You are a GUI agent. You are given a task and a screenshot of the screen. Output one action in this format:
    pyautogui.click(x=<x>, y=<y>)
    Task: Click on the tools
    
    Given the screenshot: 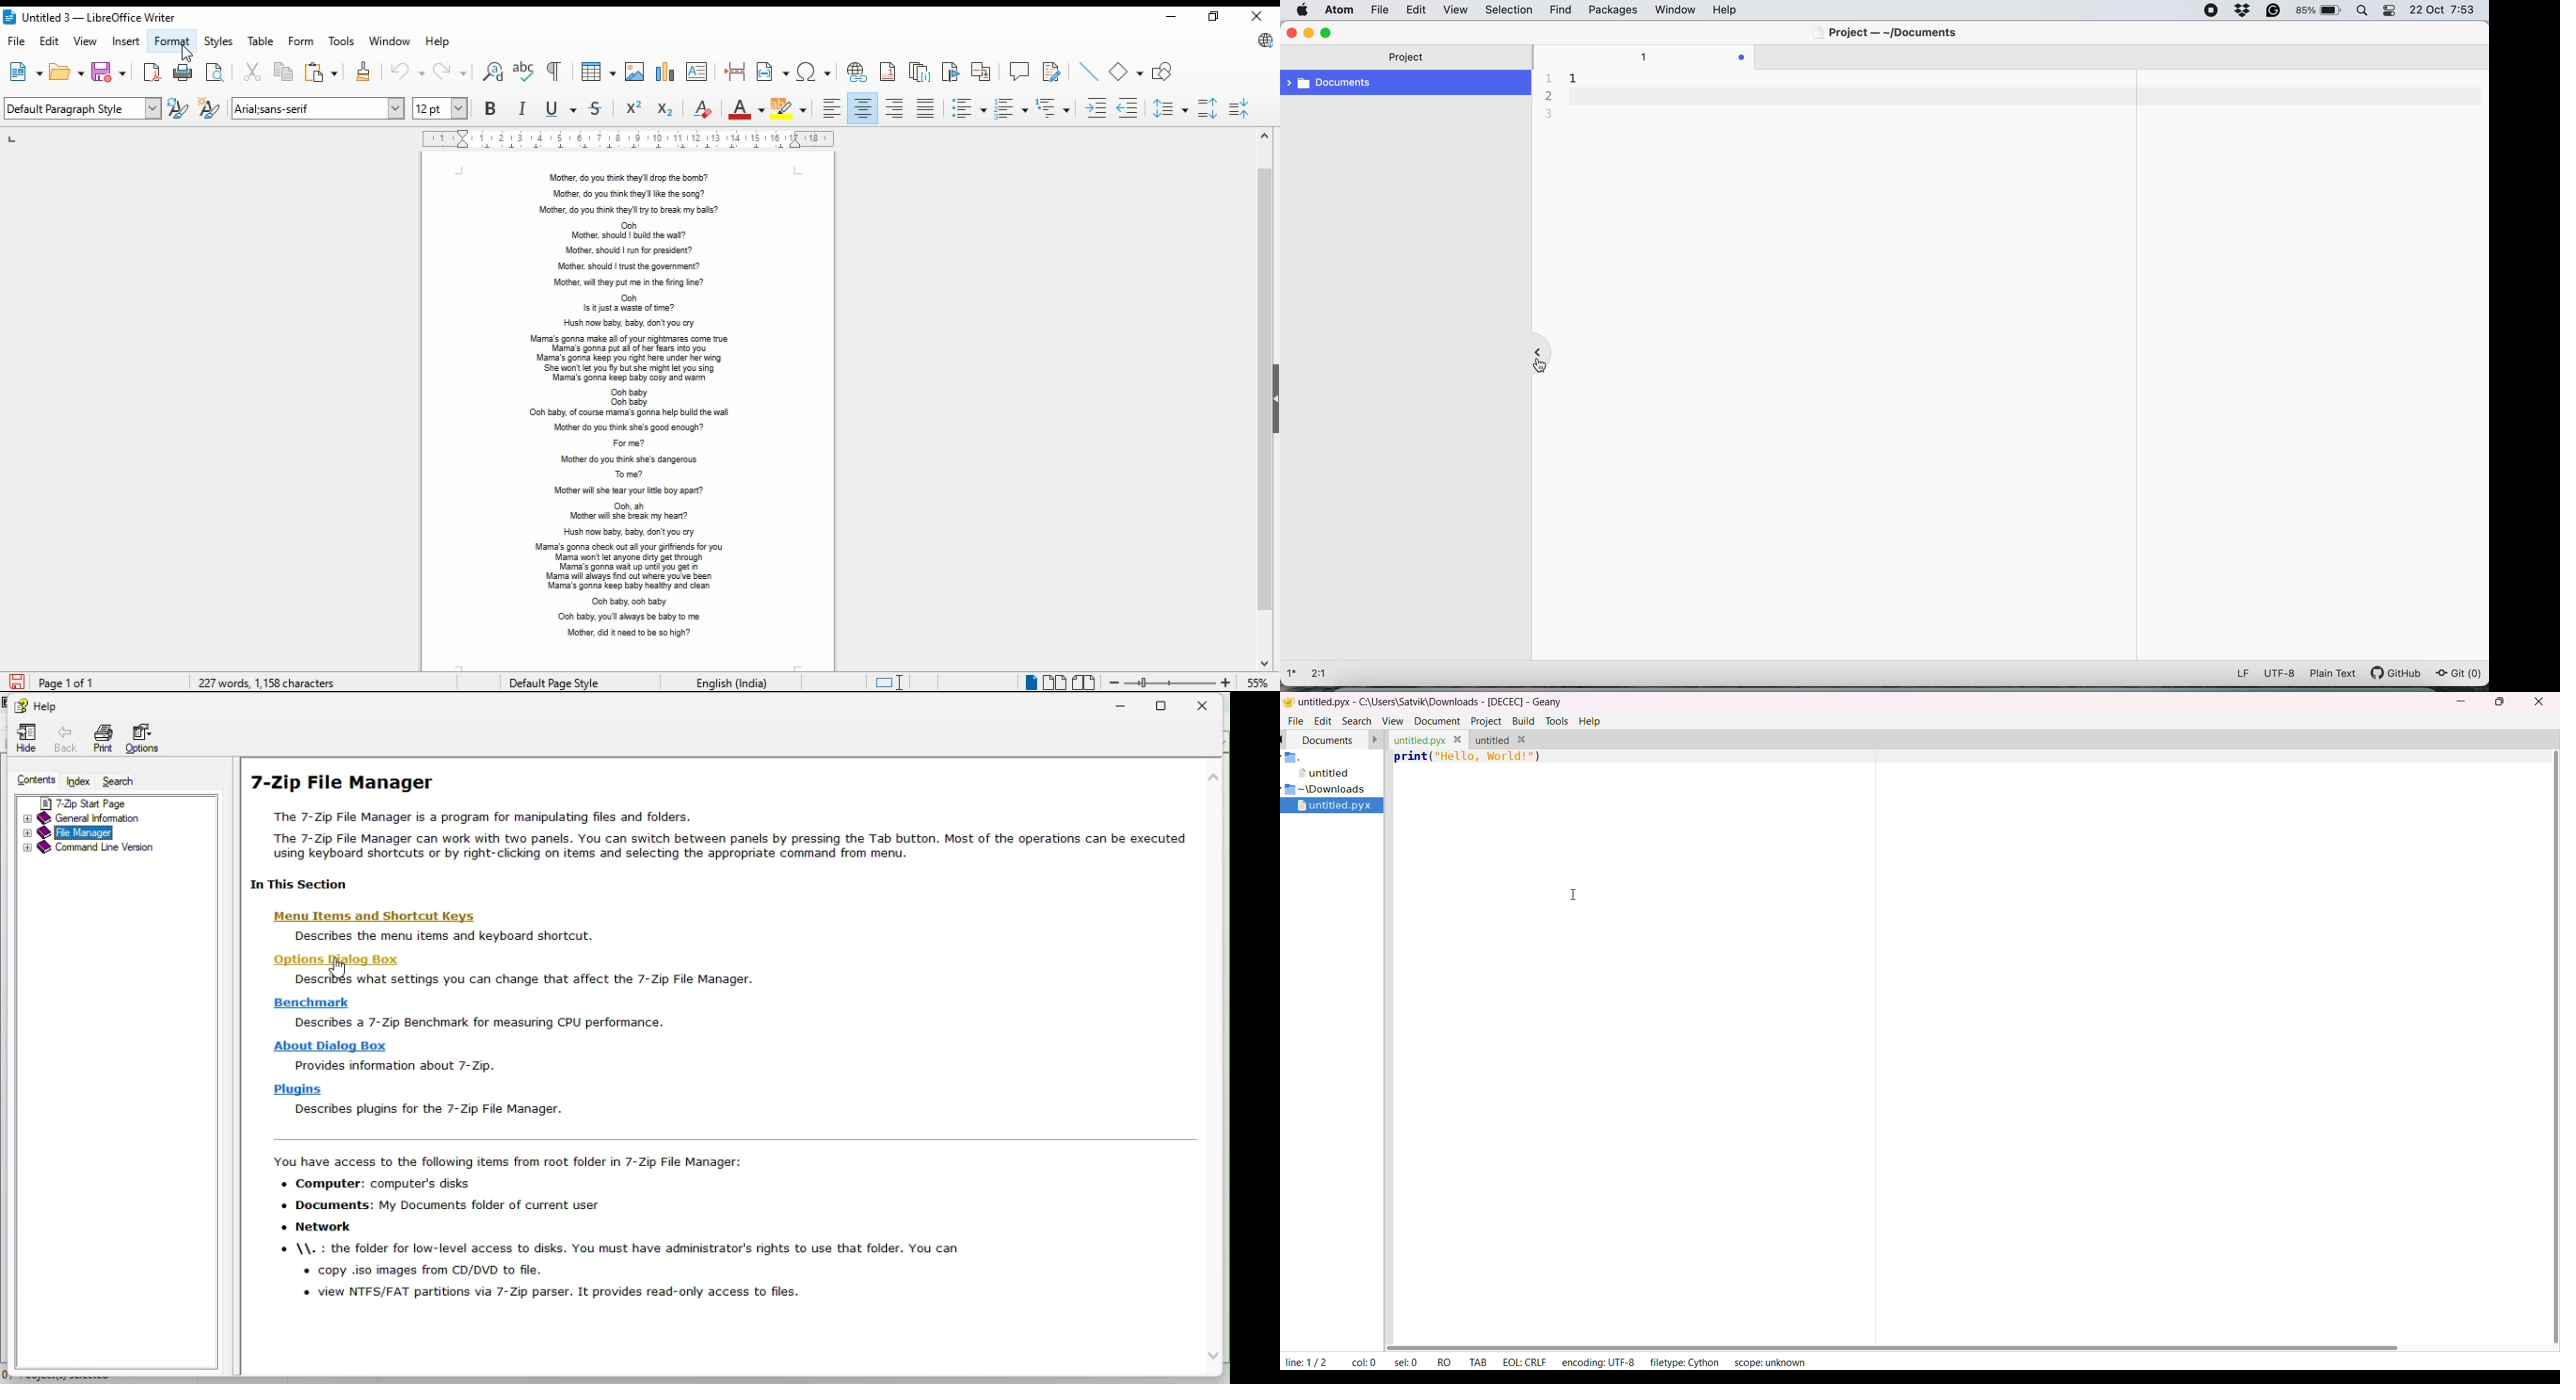 What is the action you would take?
    pyautogui.click(x=344, y=41)
    